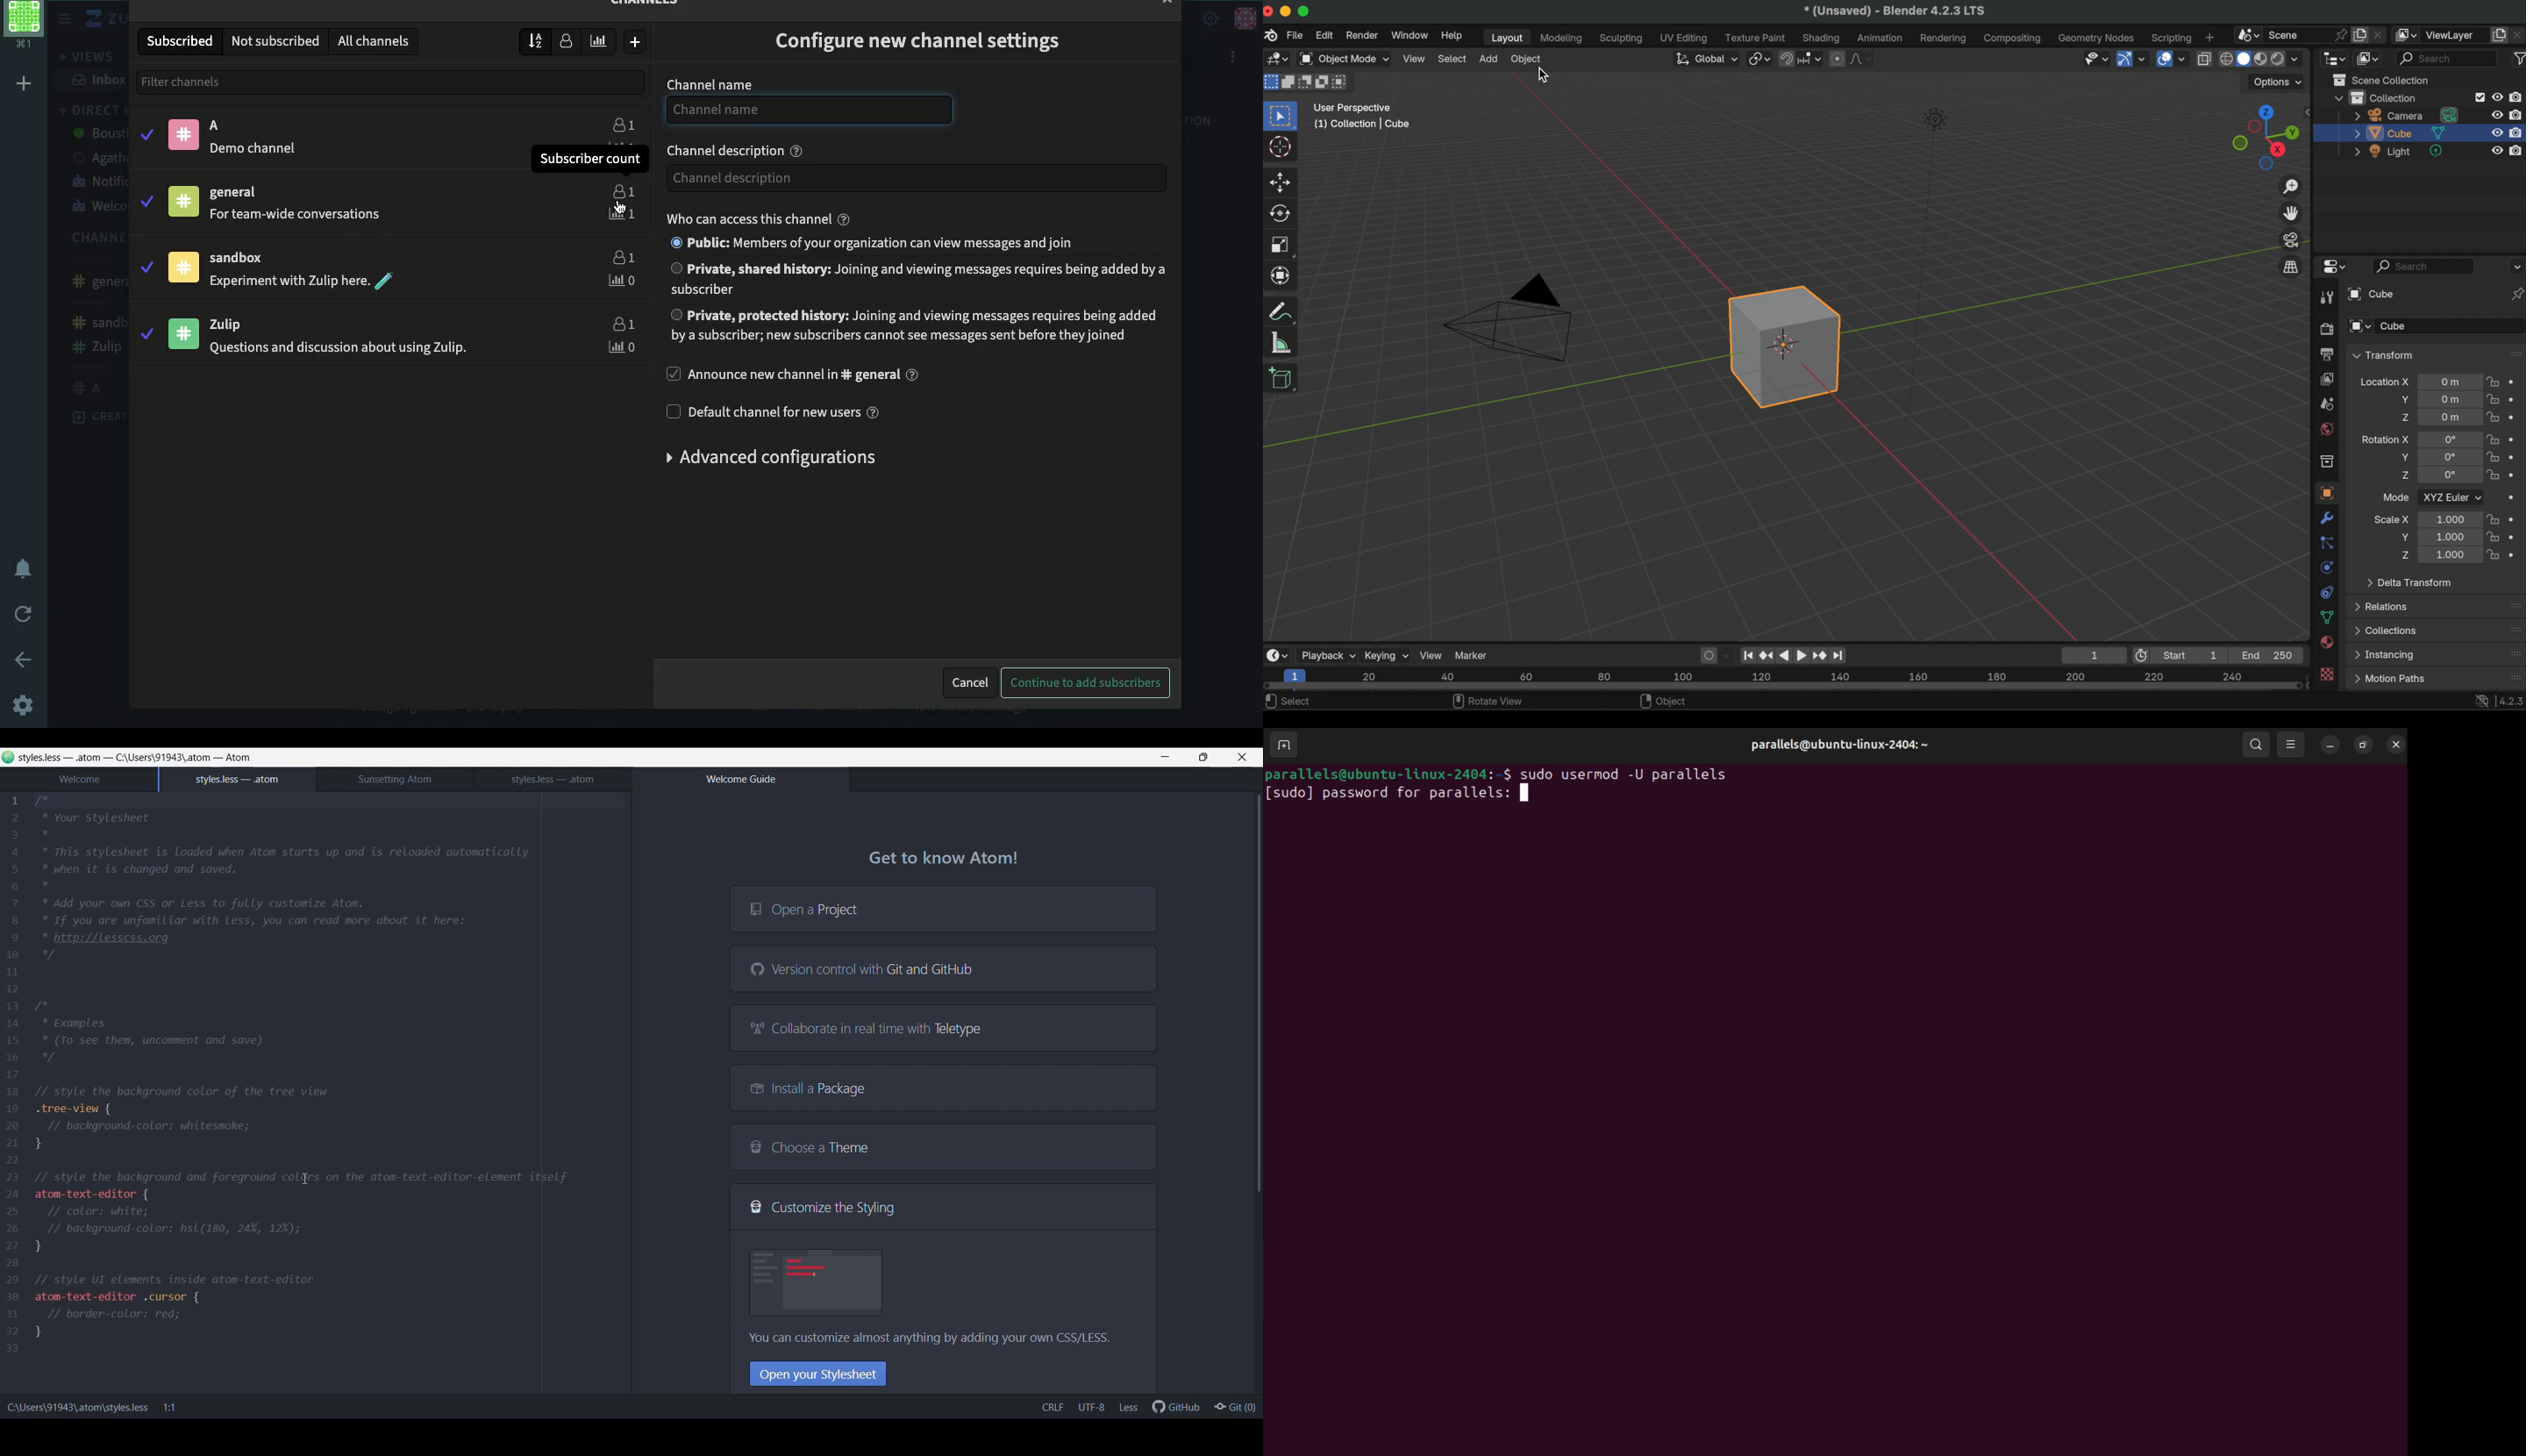 Image resolution: width=2548 pixels, height=1456 pixels. Describe the element at coordinates (100, 1408) in the screenshot. I see `Ci\Users\91943\ atom\stylesless 1:1` at that location.